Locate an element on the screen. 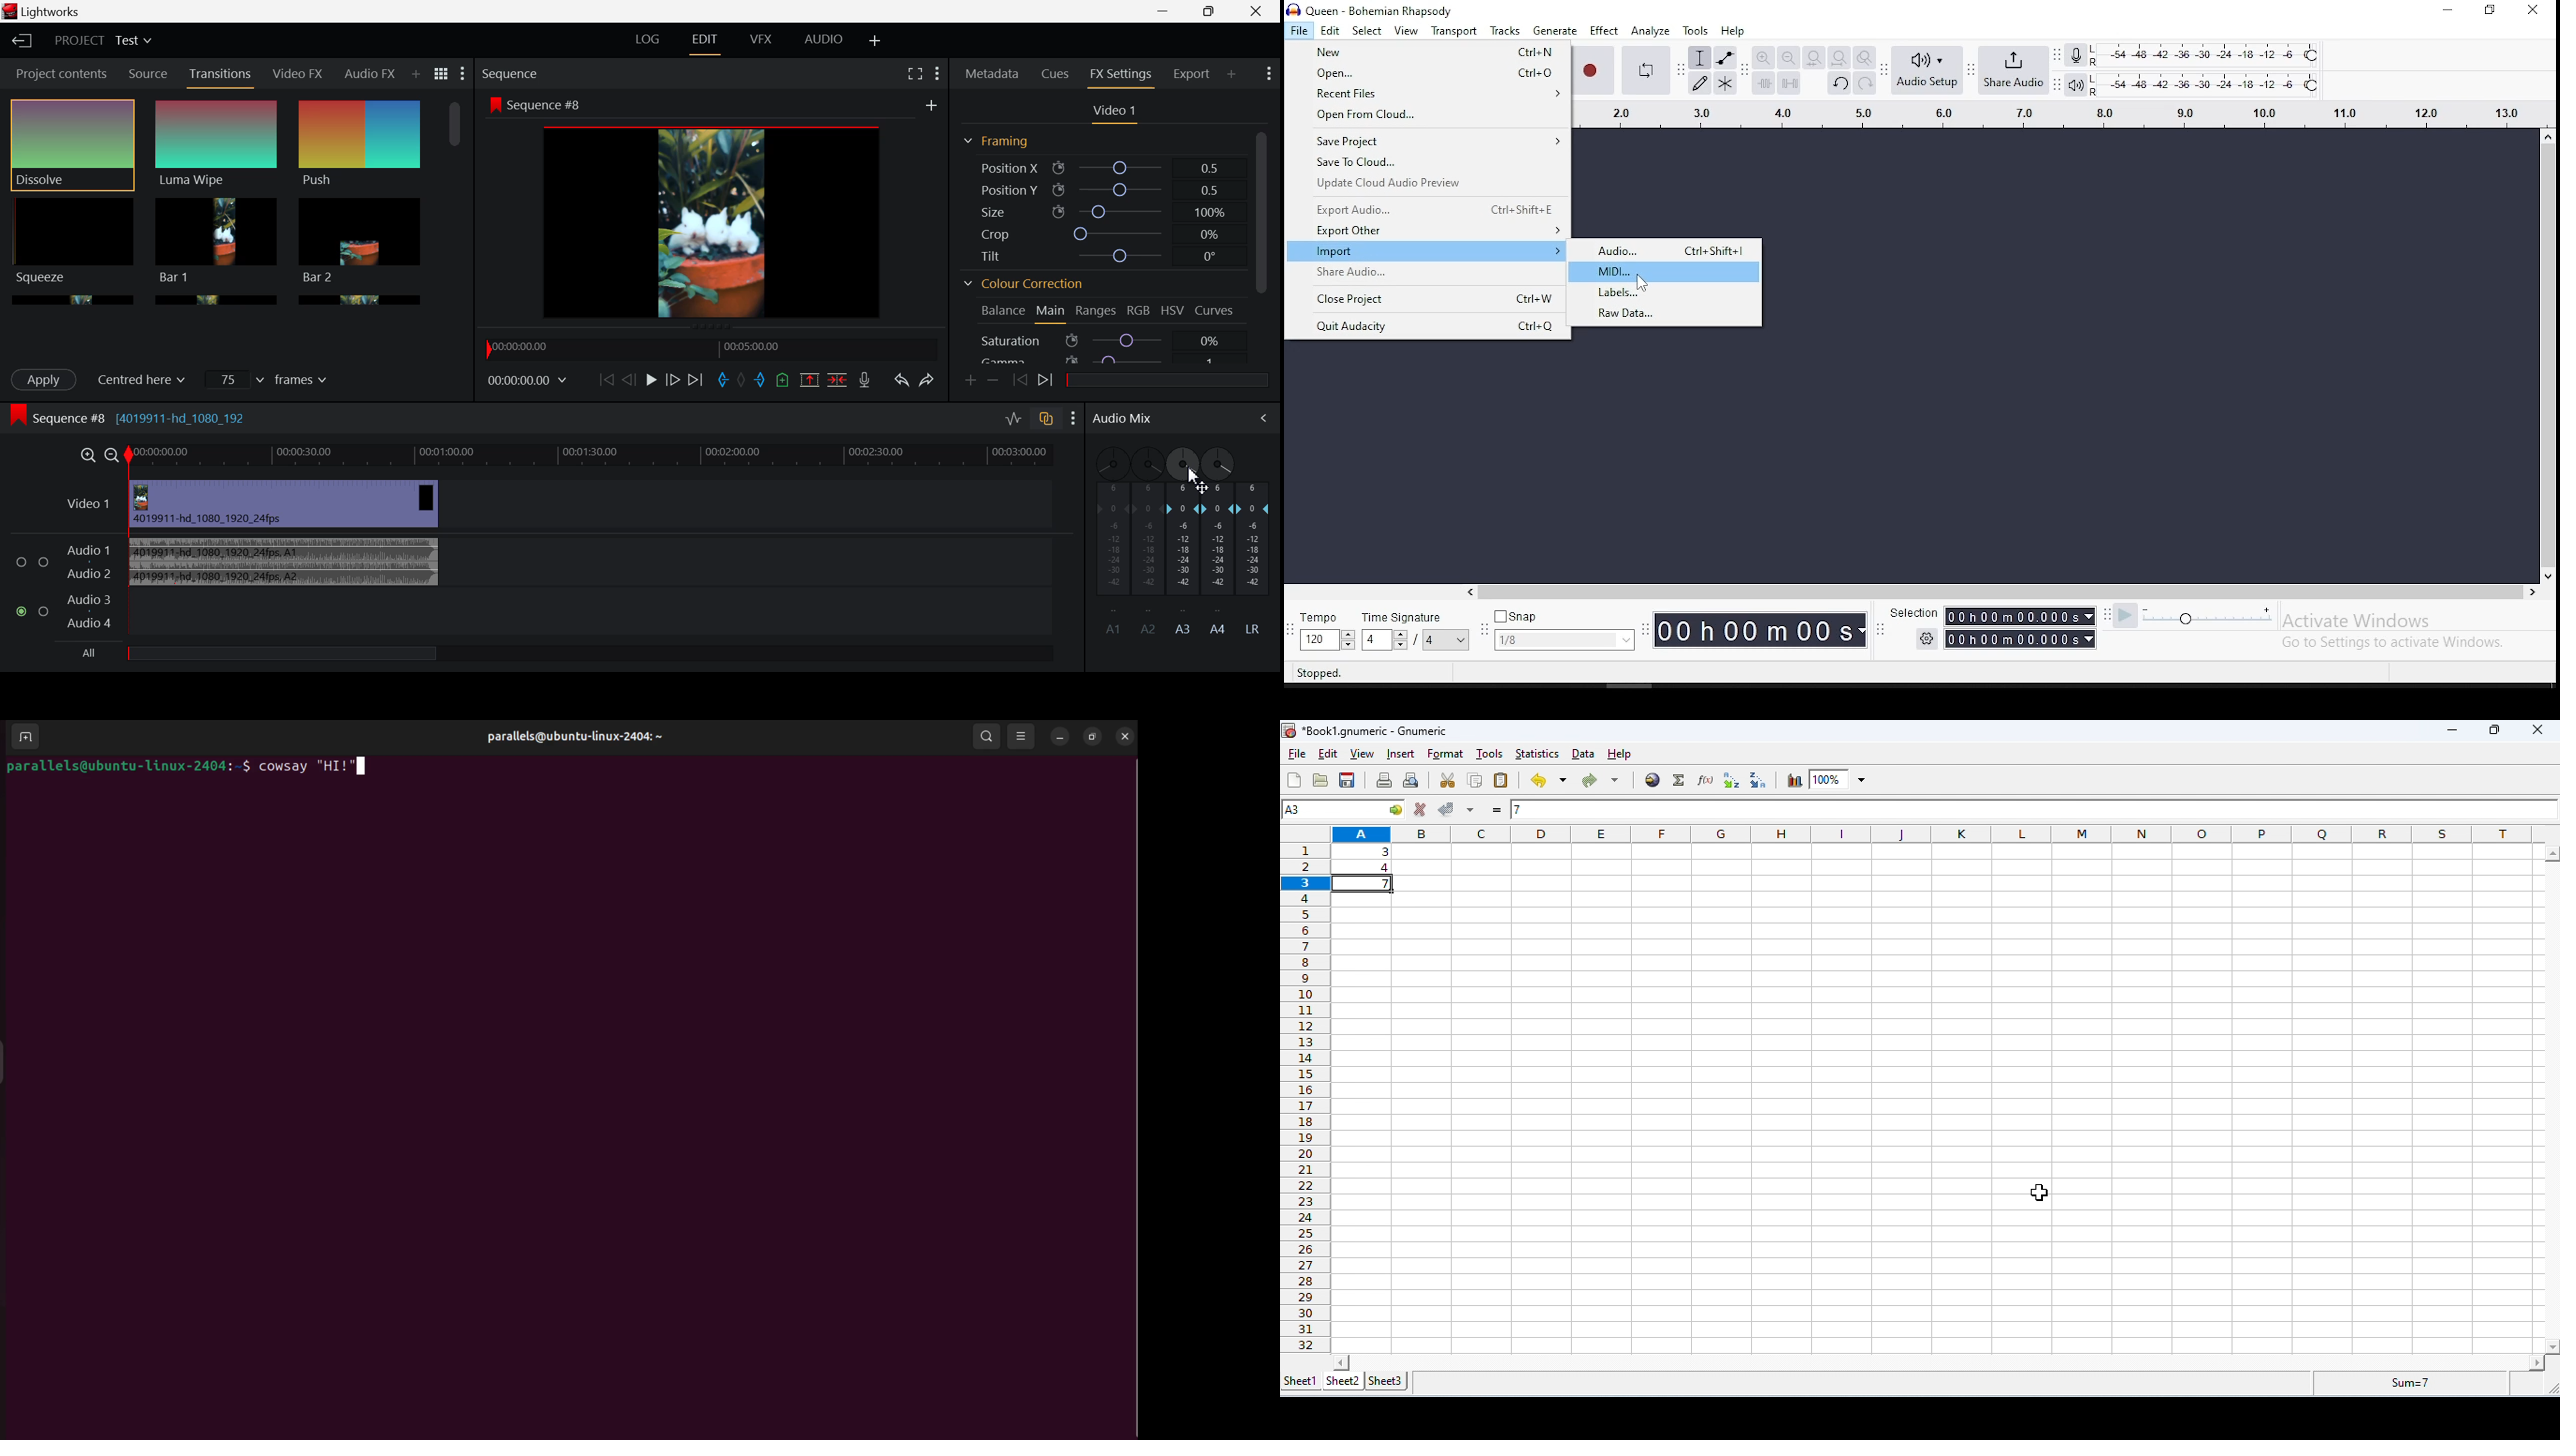 The width and height of the screenshot is (2576, 1456). Colour Correction is located at coordinates (1027, 283).